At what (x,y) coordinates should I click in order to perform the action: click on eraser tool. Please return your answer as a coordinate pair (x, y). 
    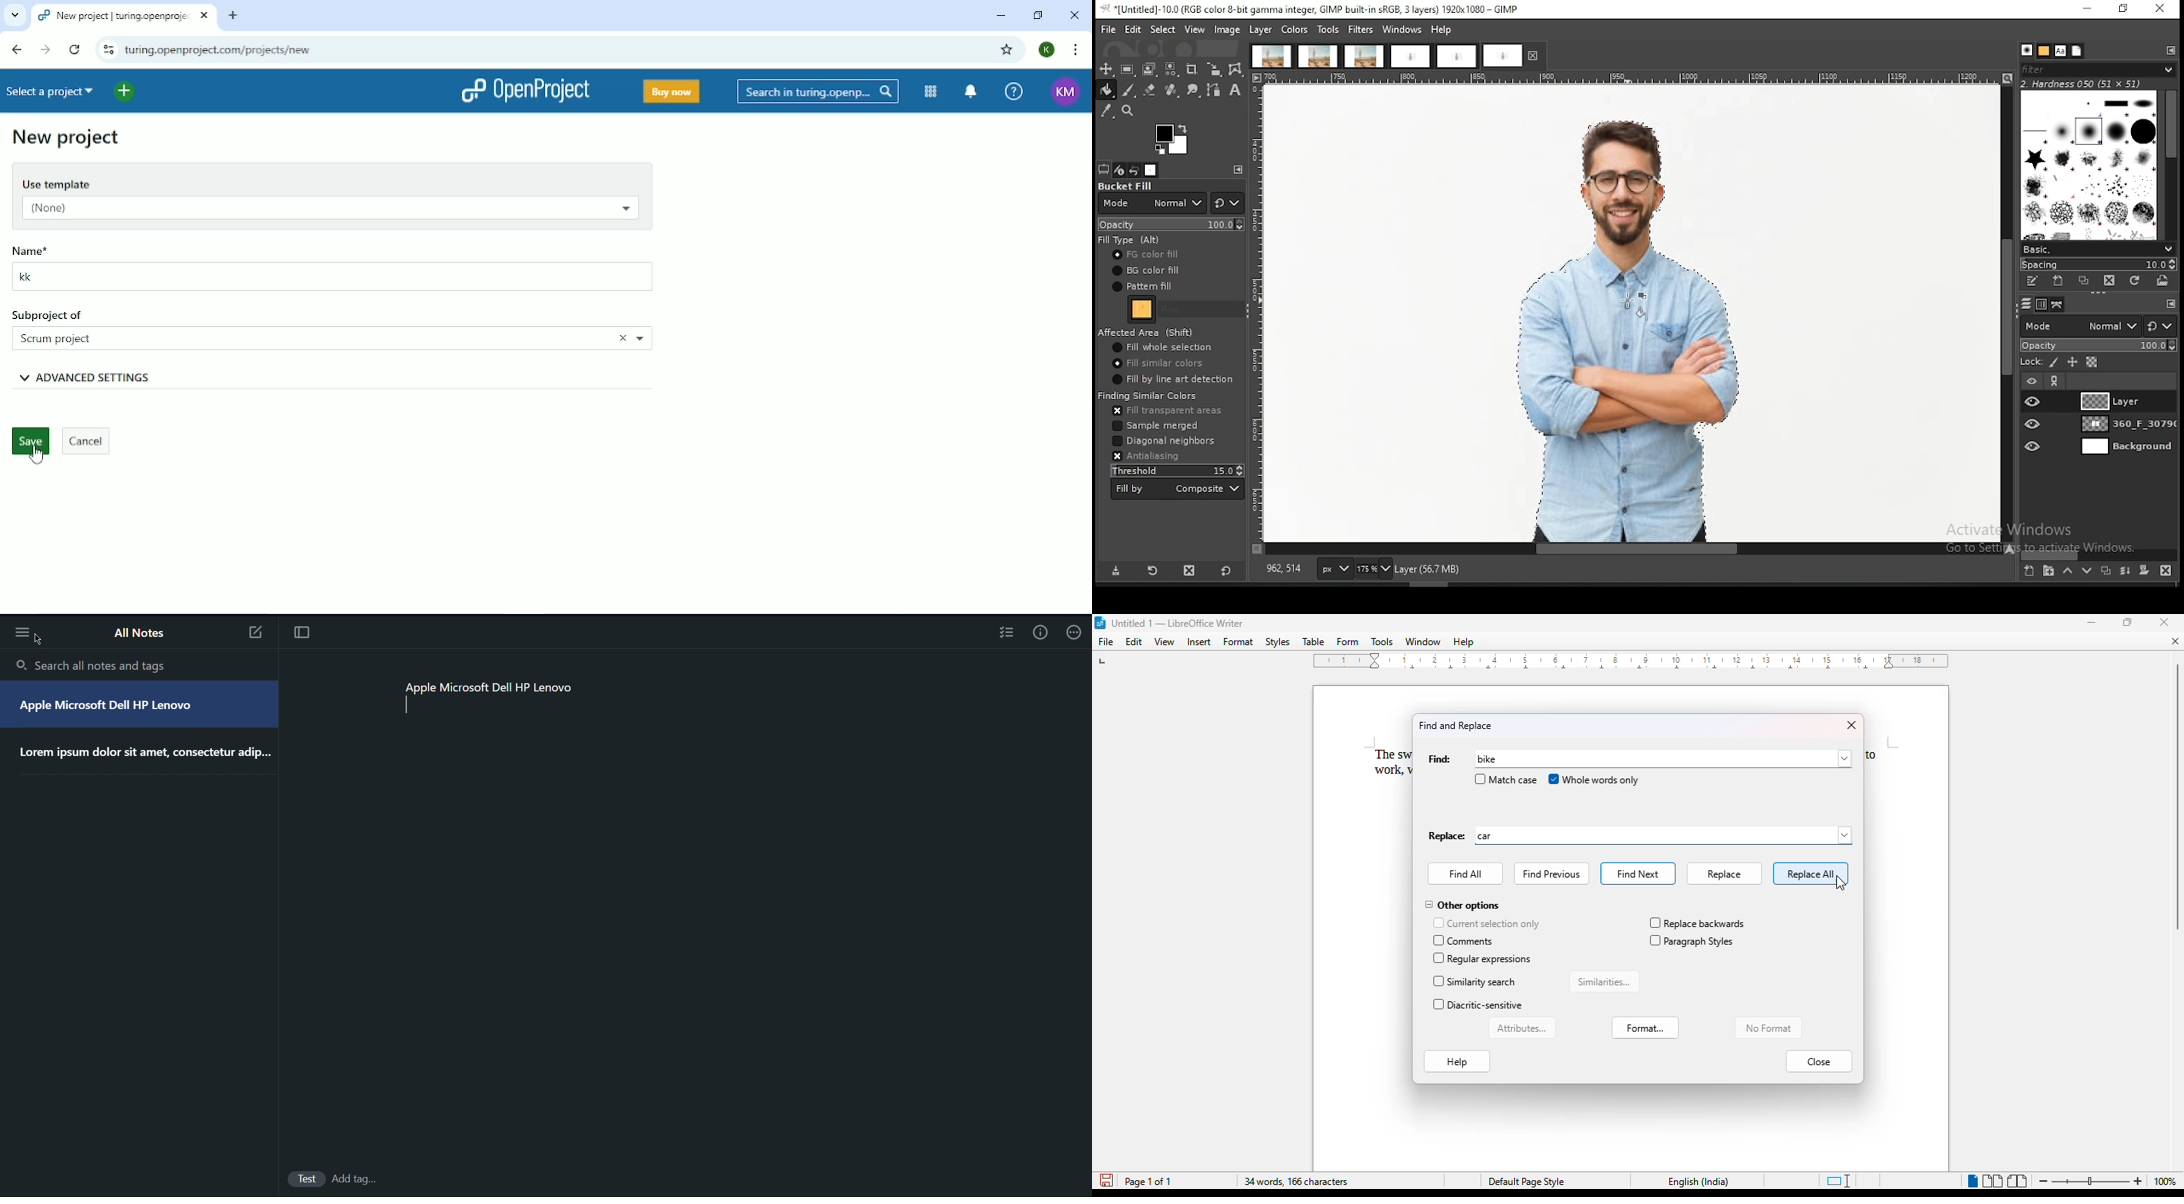
    Looking at the image, I should click on (1150, 90).